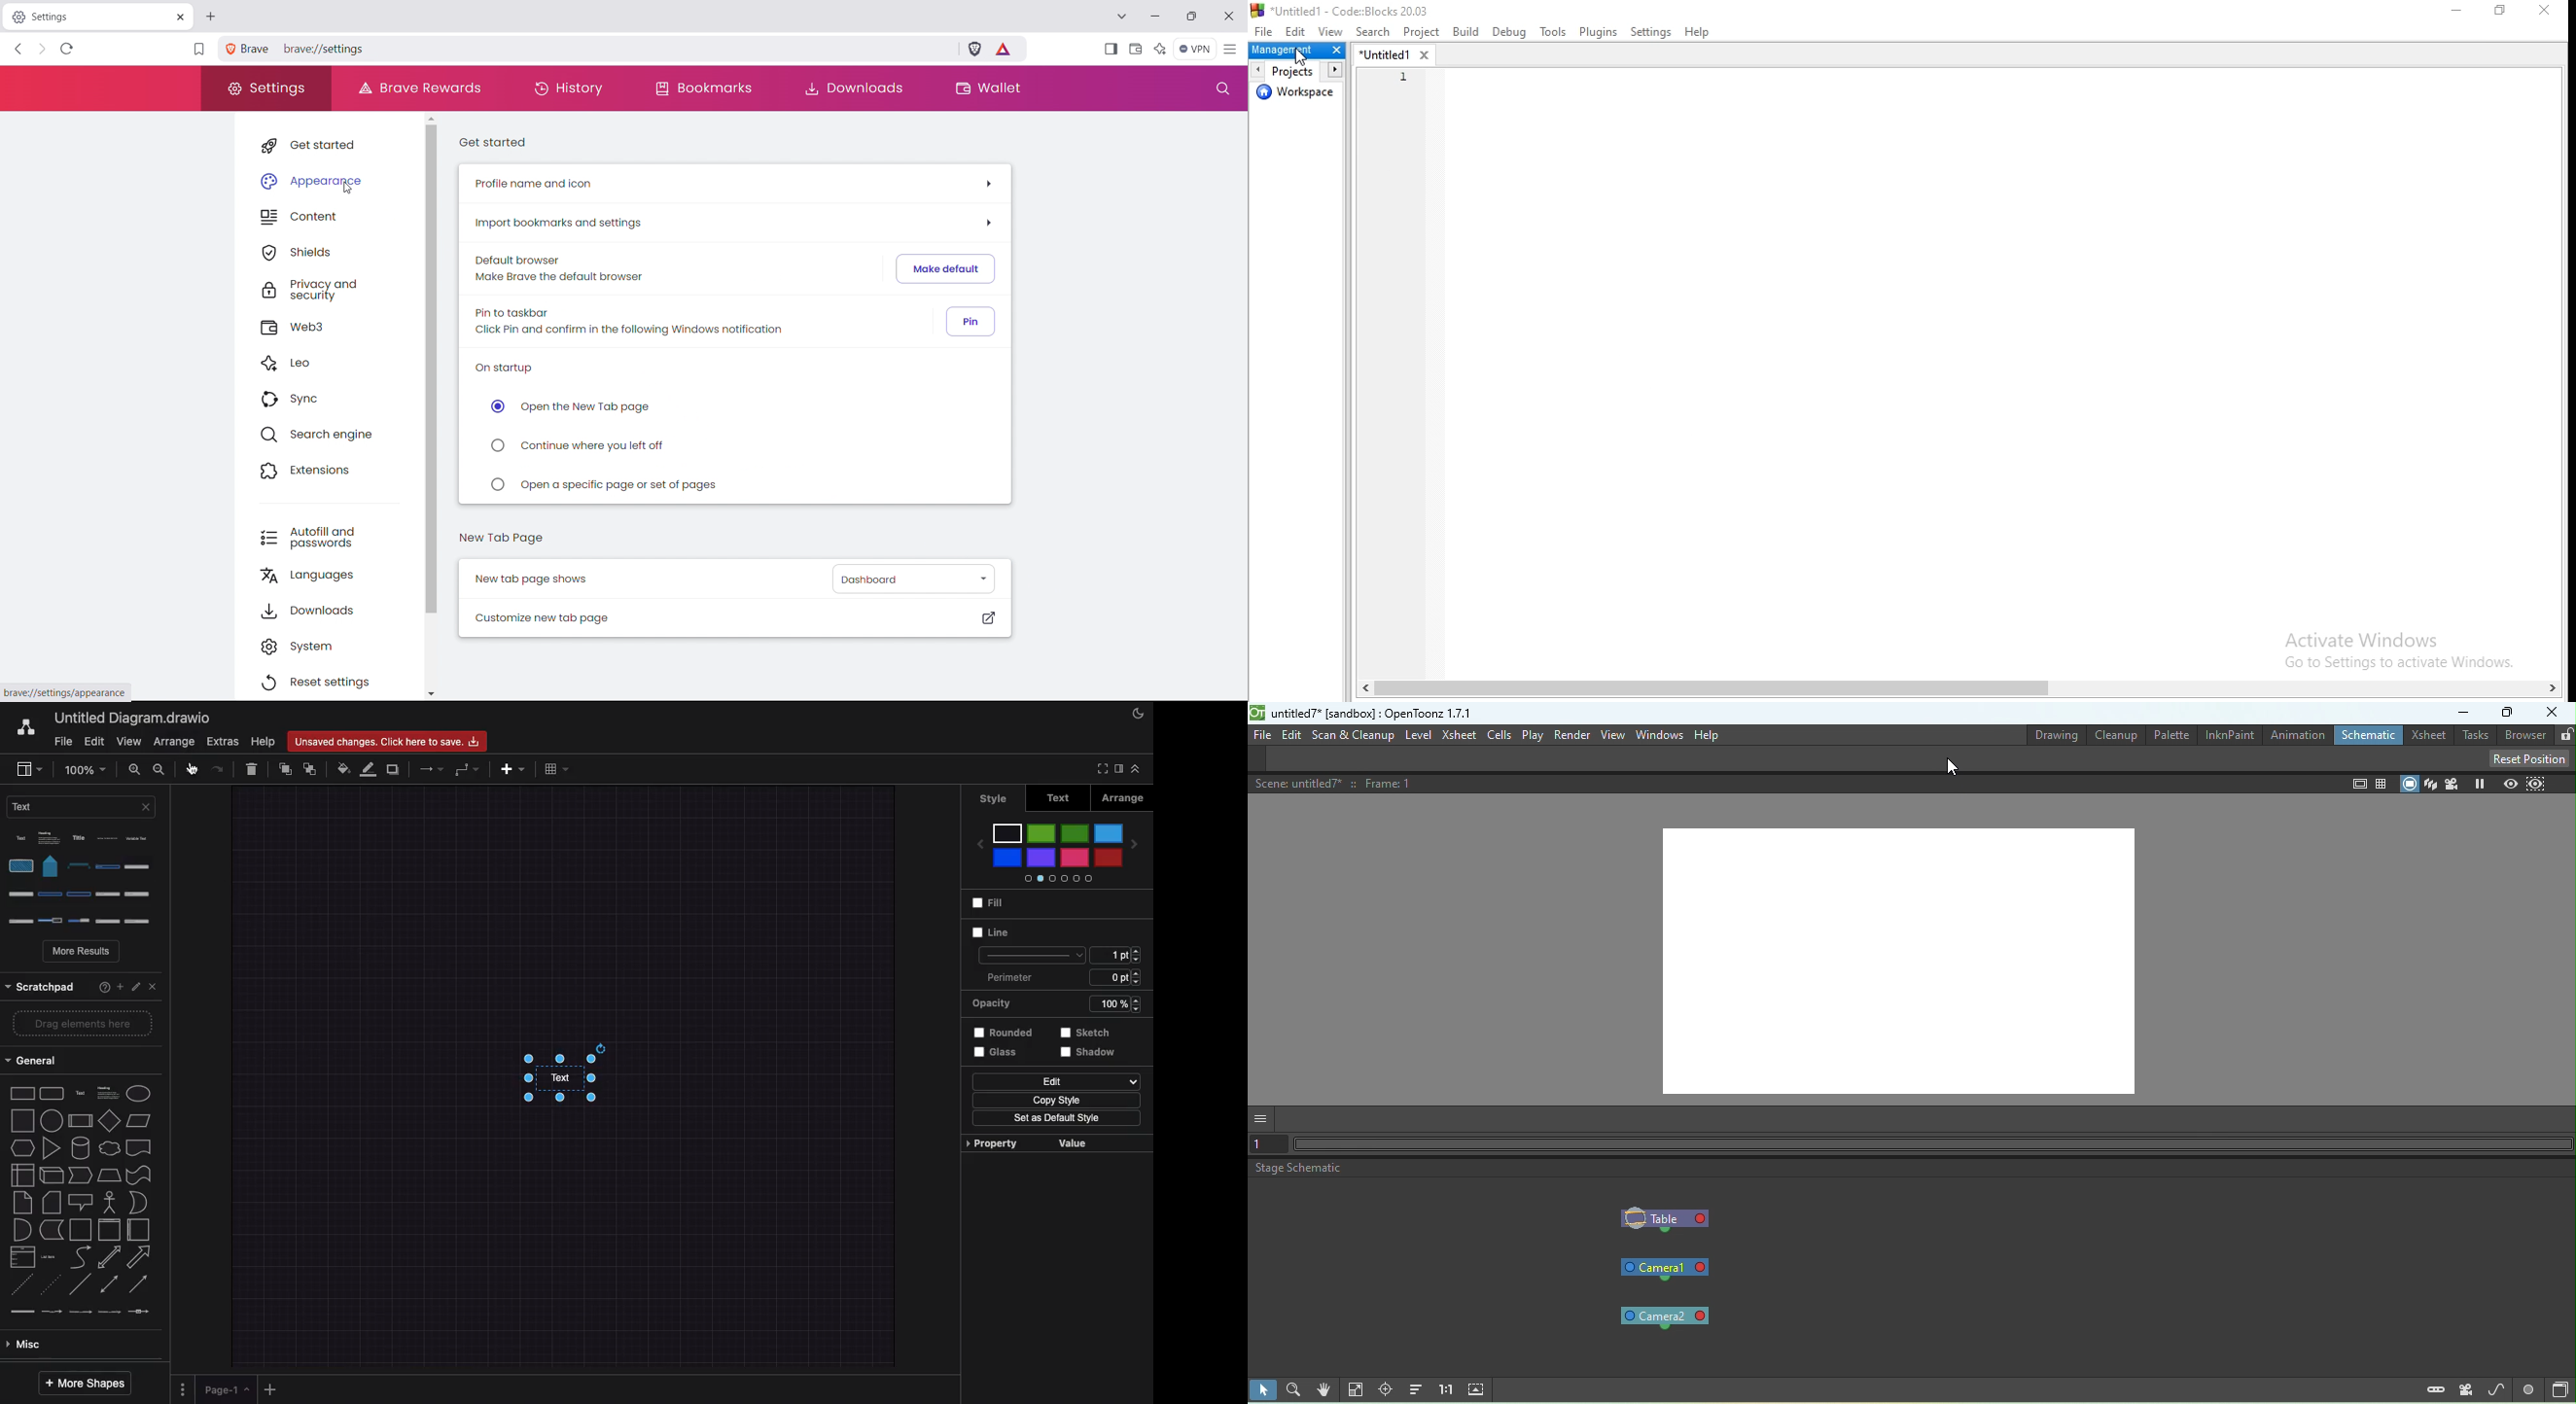 This screenshot has height=1428, width=2576. What do you see at coordinates (18, 48) in the screenshot?
I see `click to go back, hold to see history` at bounding box center [18, 48].